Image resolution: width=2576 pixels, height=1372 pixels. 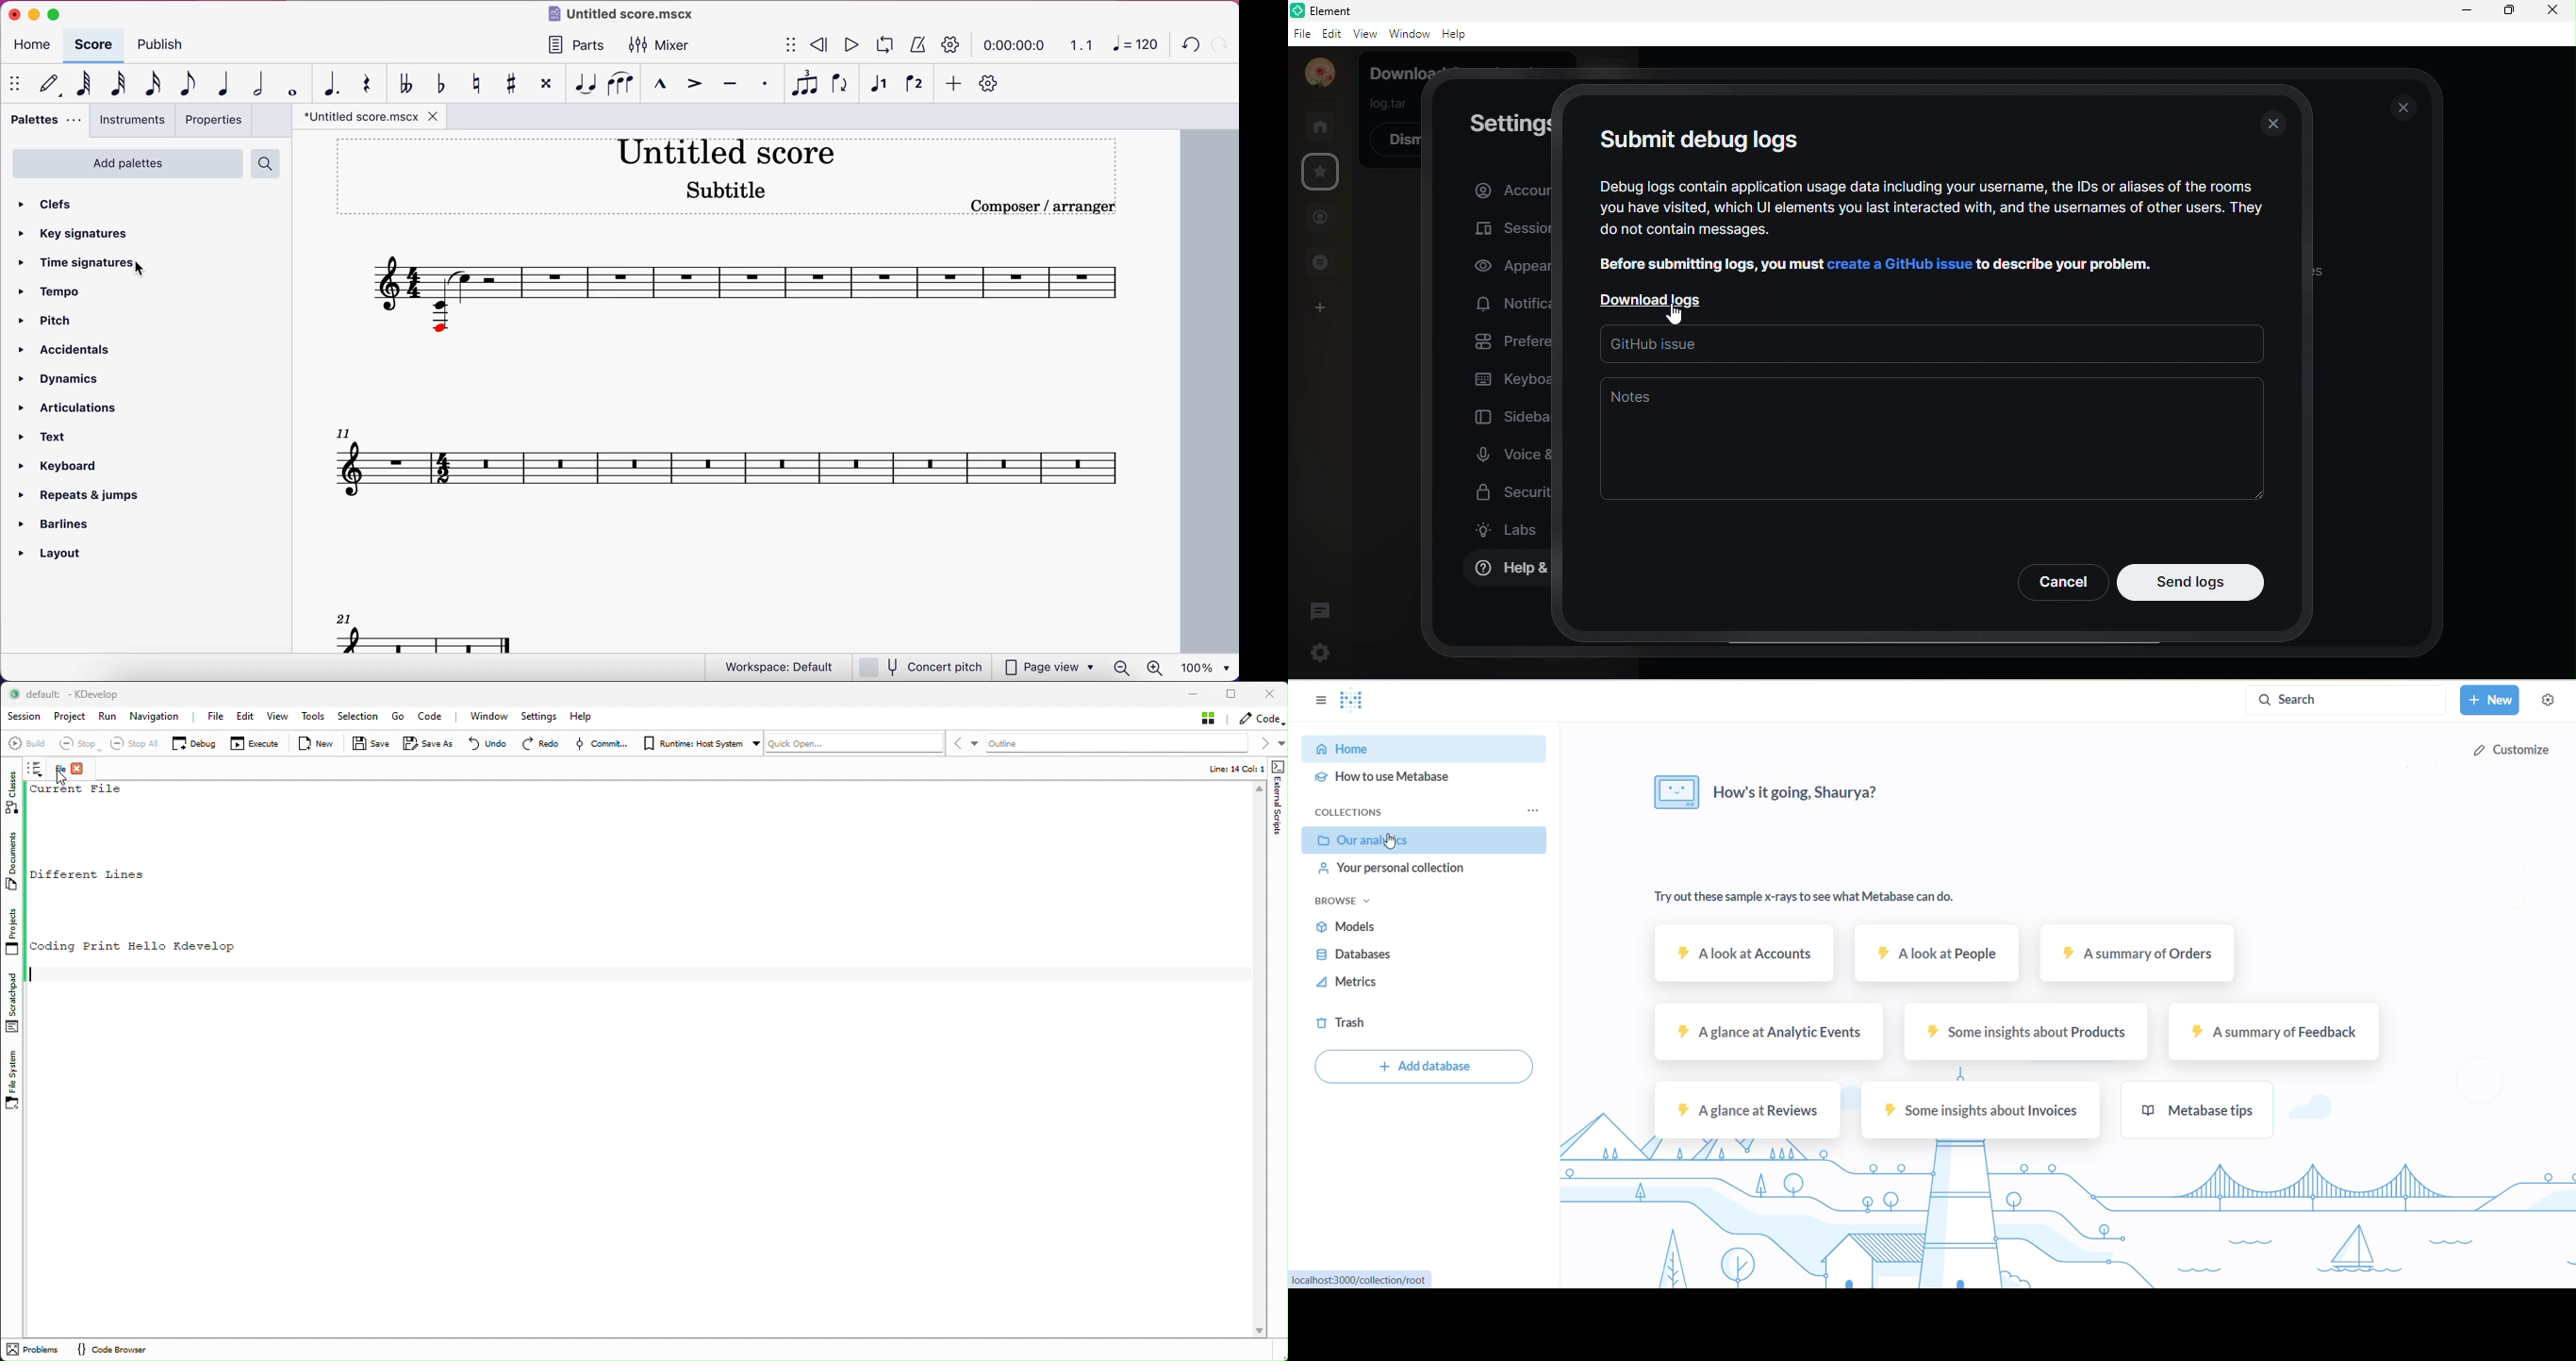 I want to click on A summary of Feedback sample, so click(x=2275, y=1035).